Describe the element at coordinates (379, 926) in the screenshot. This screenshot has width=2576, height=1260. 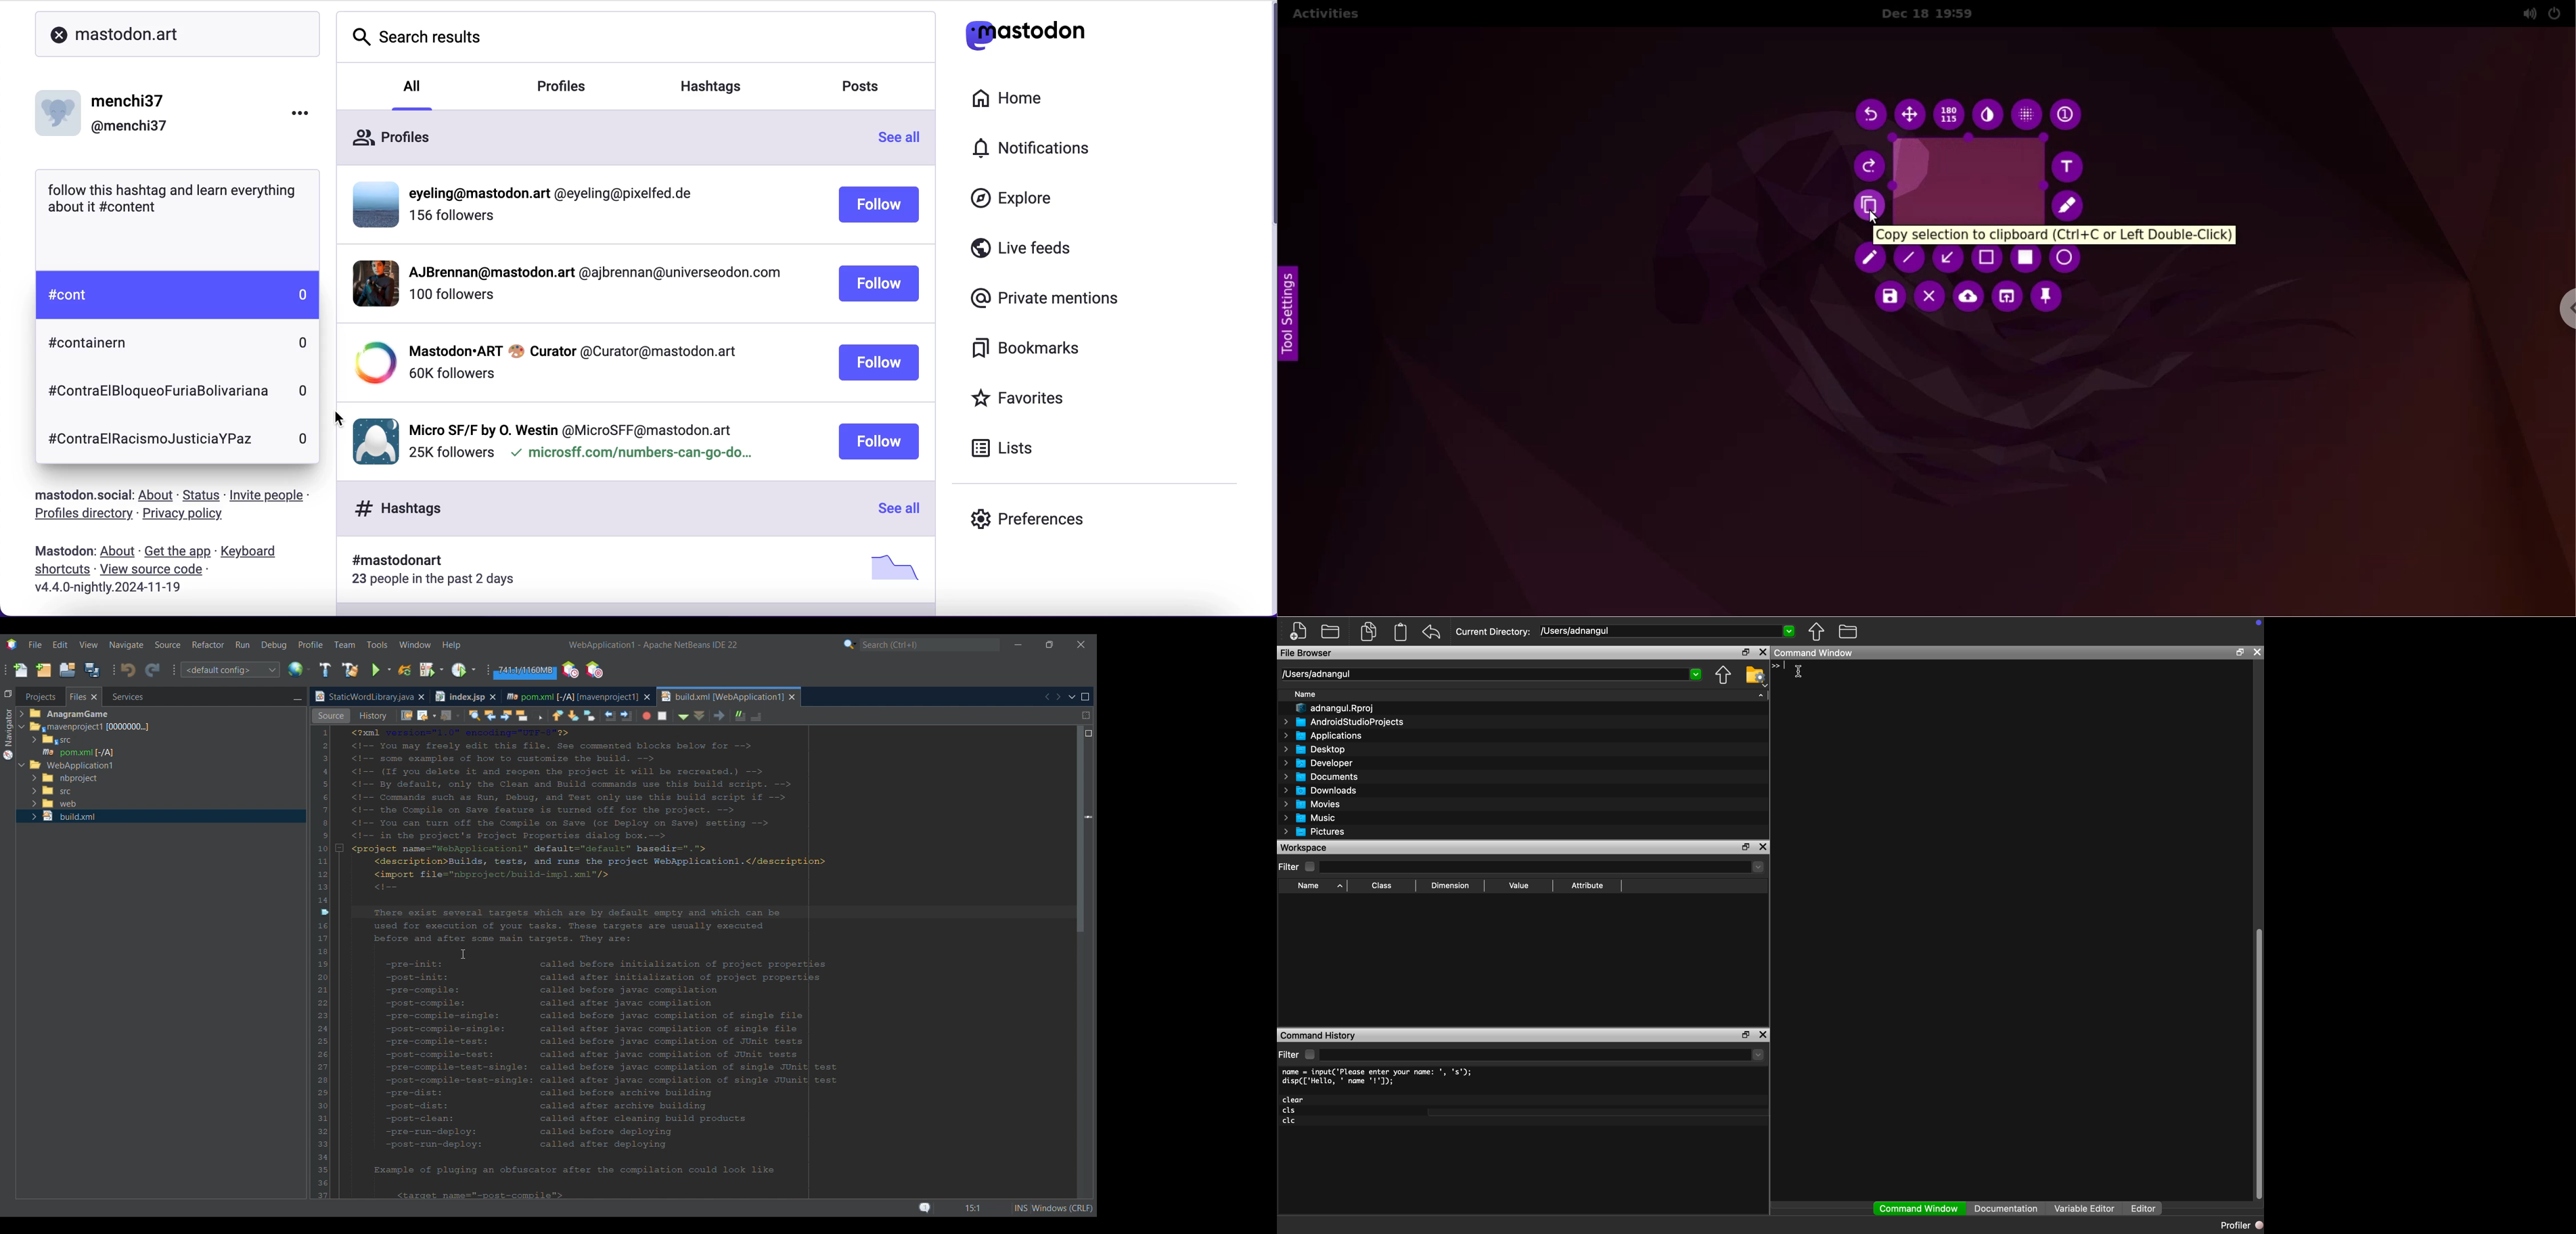
I see `Highlighted by cursor` at that location.